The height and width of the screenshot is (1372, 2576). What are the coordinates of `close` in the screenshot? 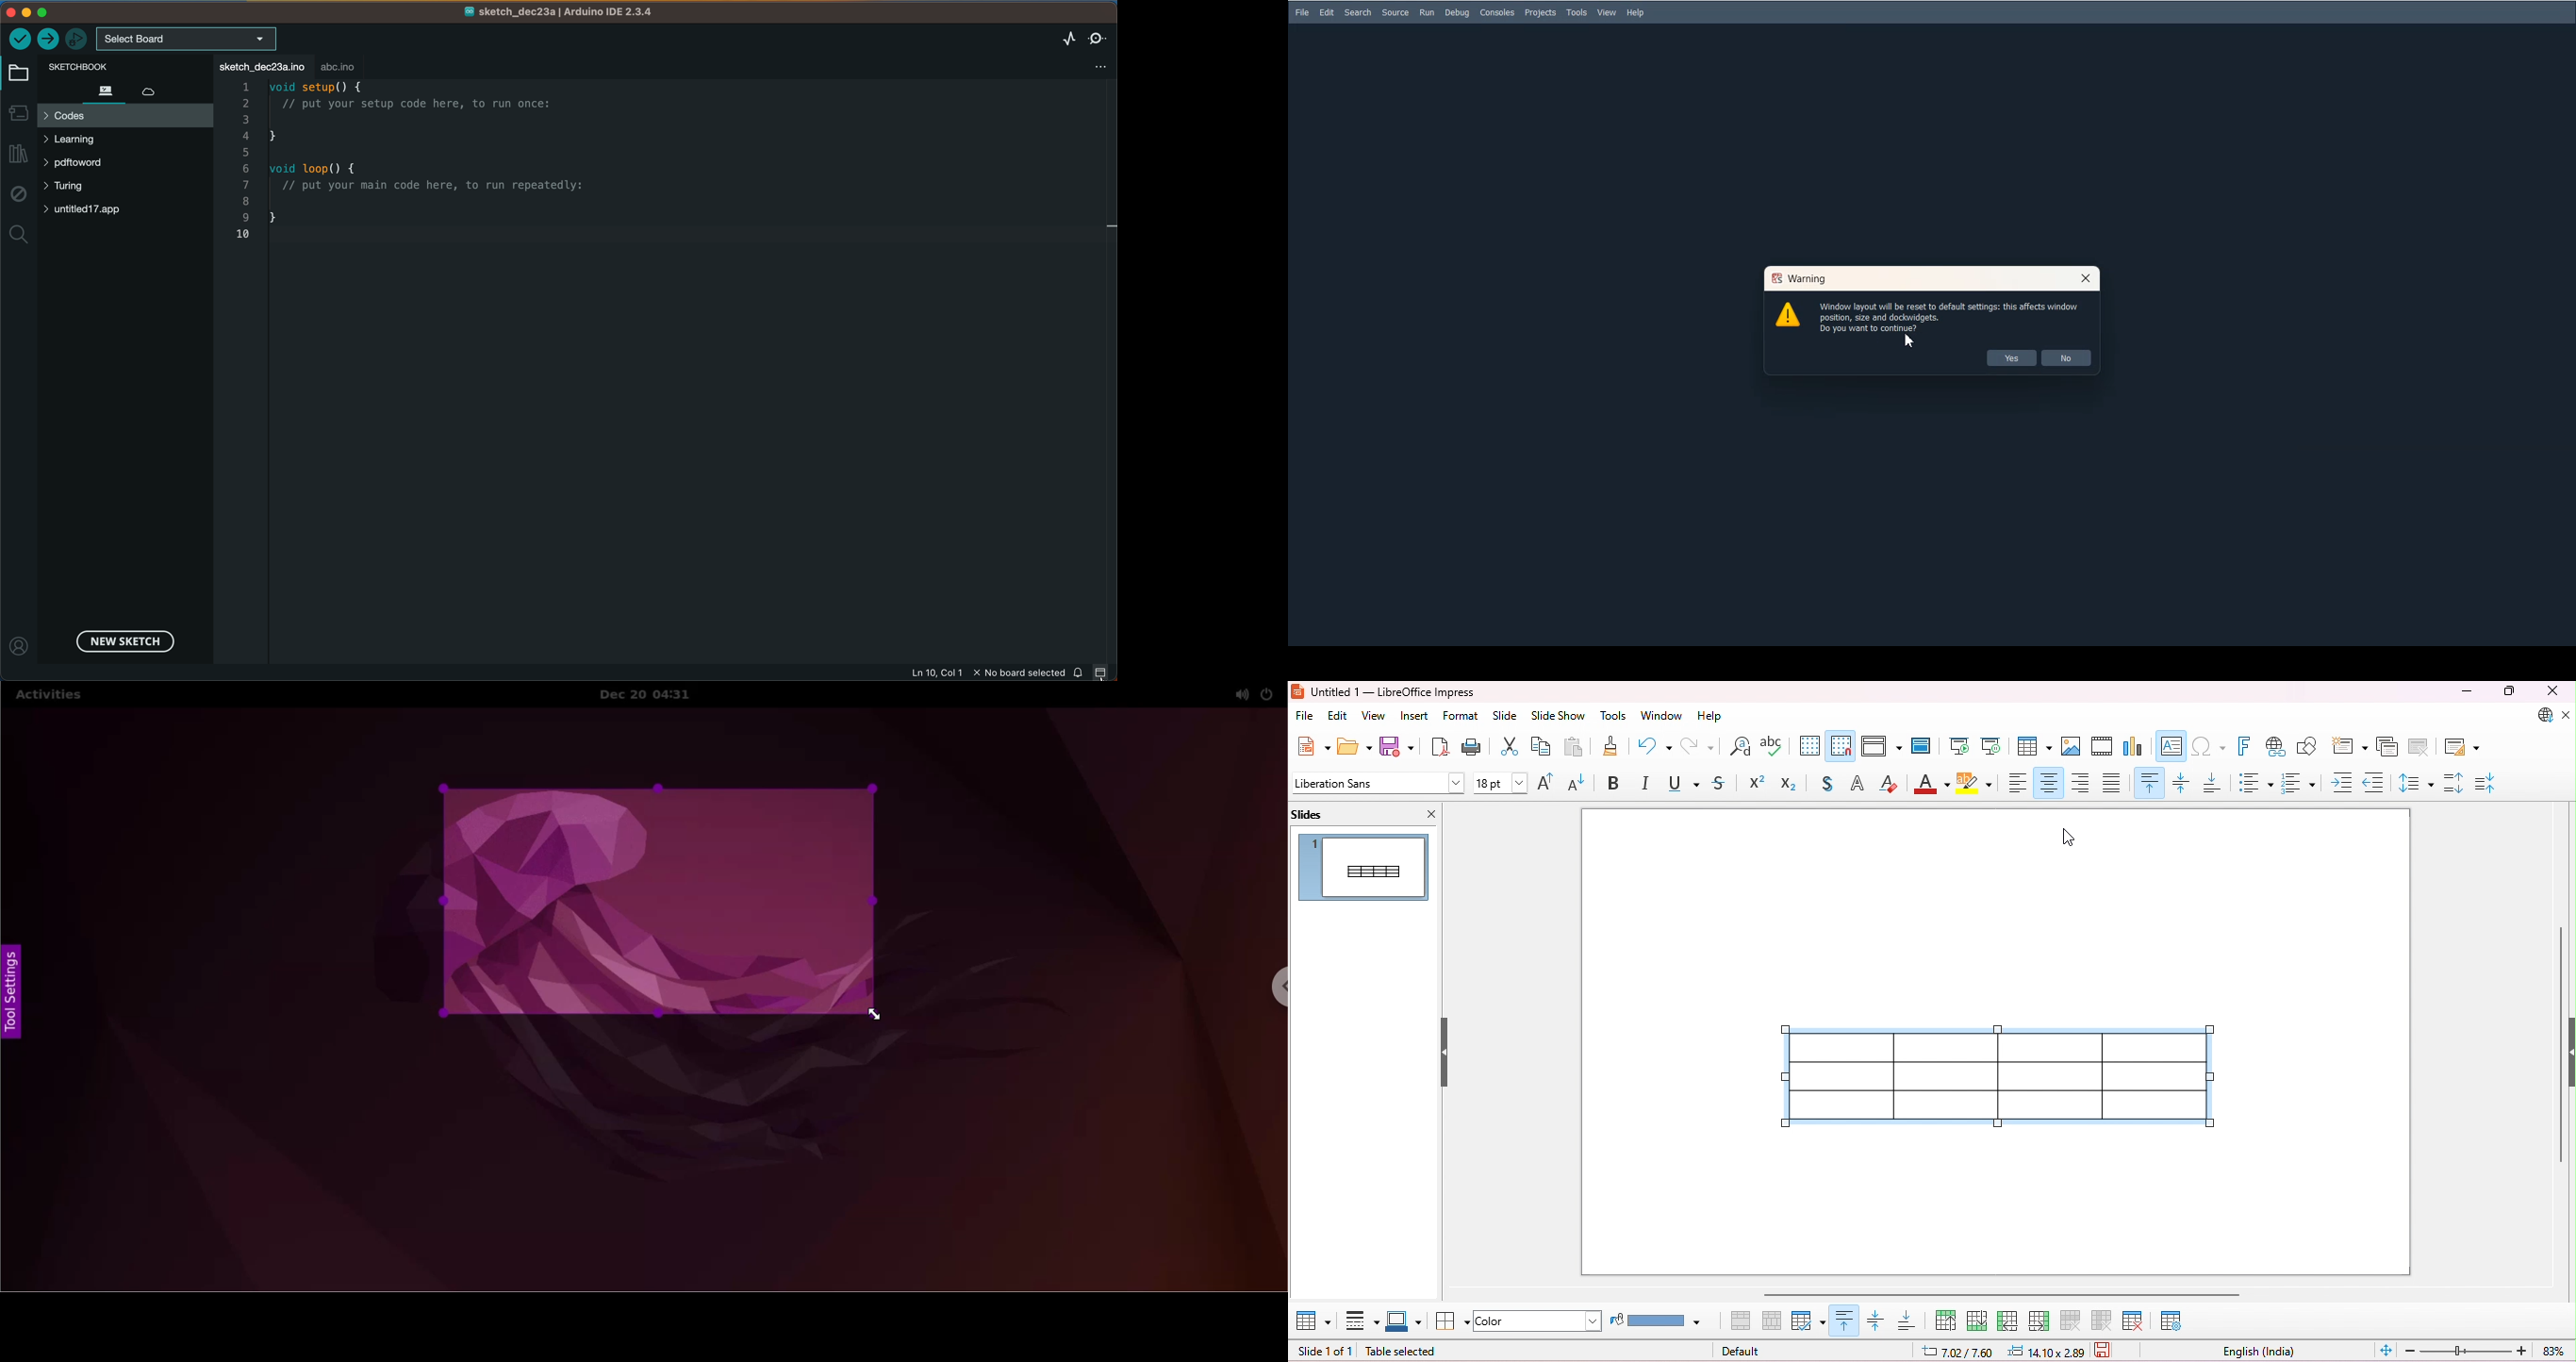 It's located at (2550, 691).